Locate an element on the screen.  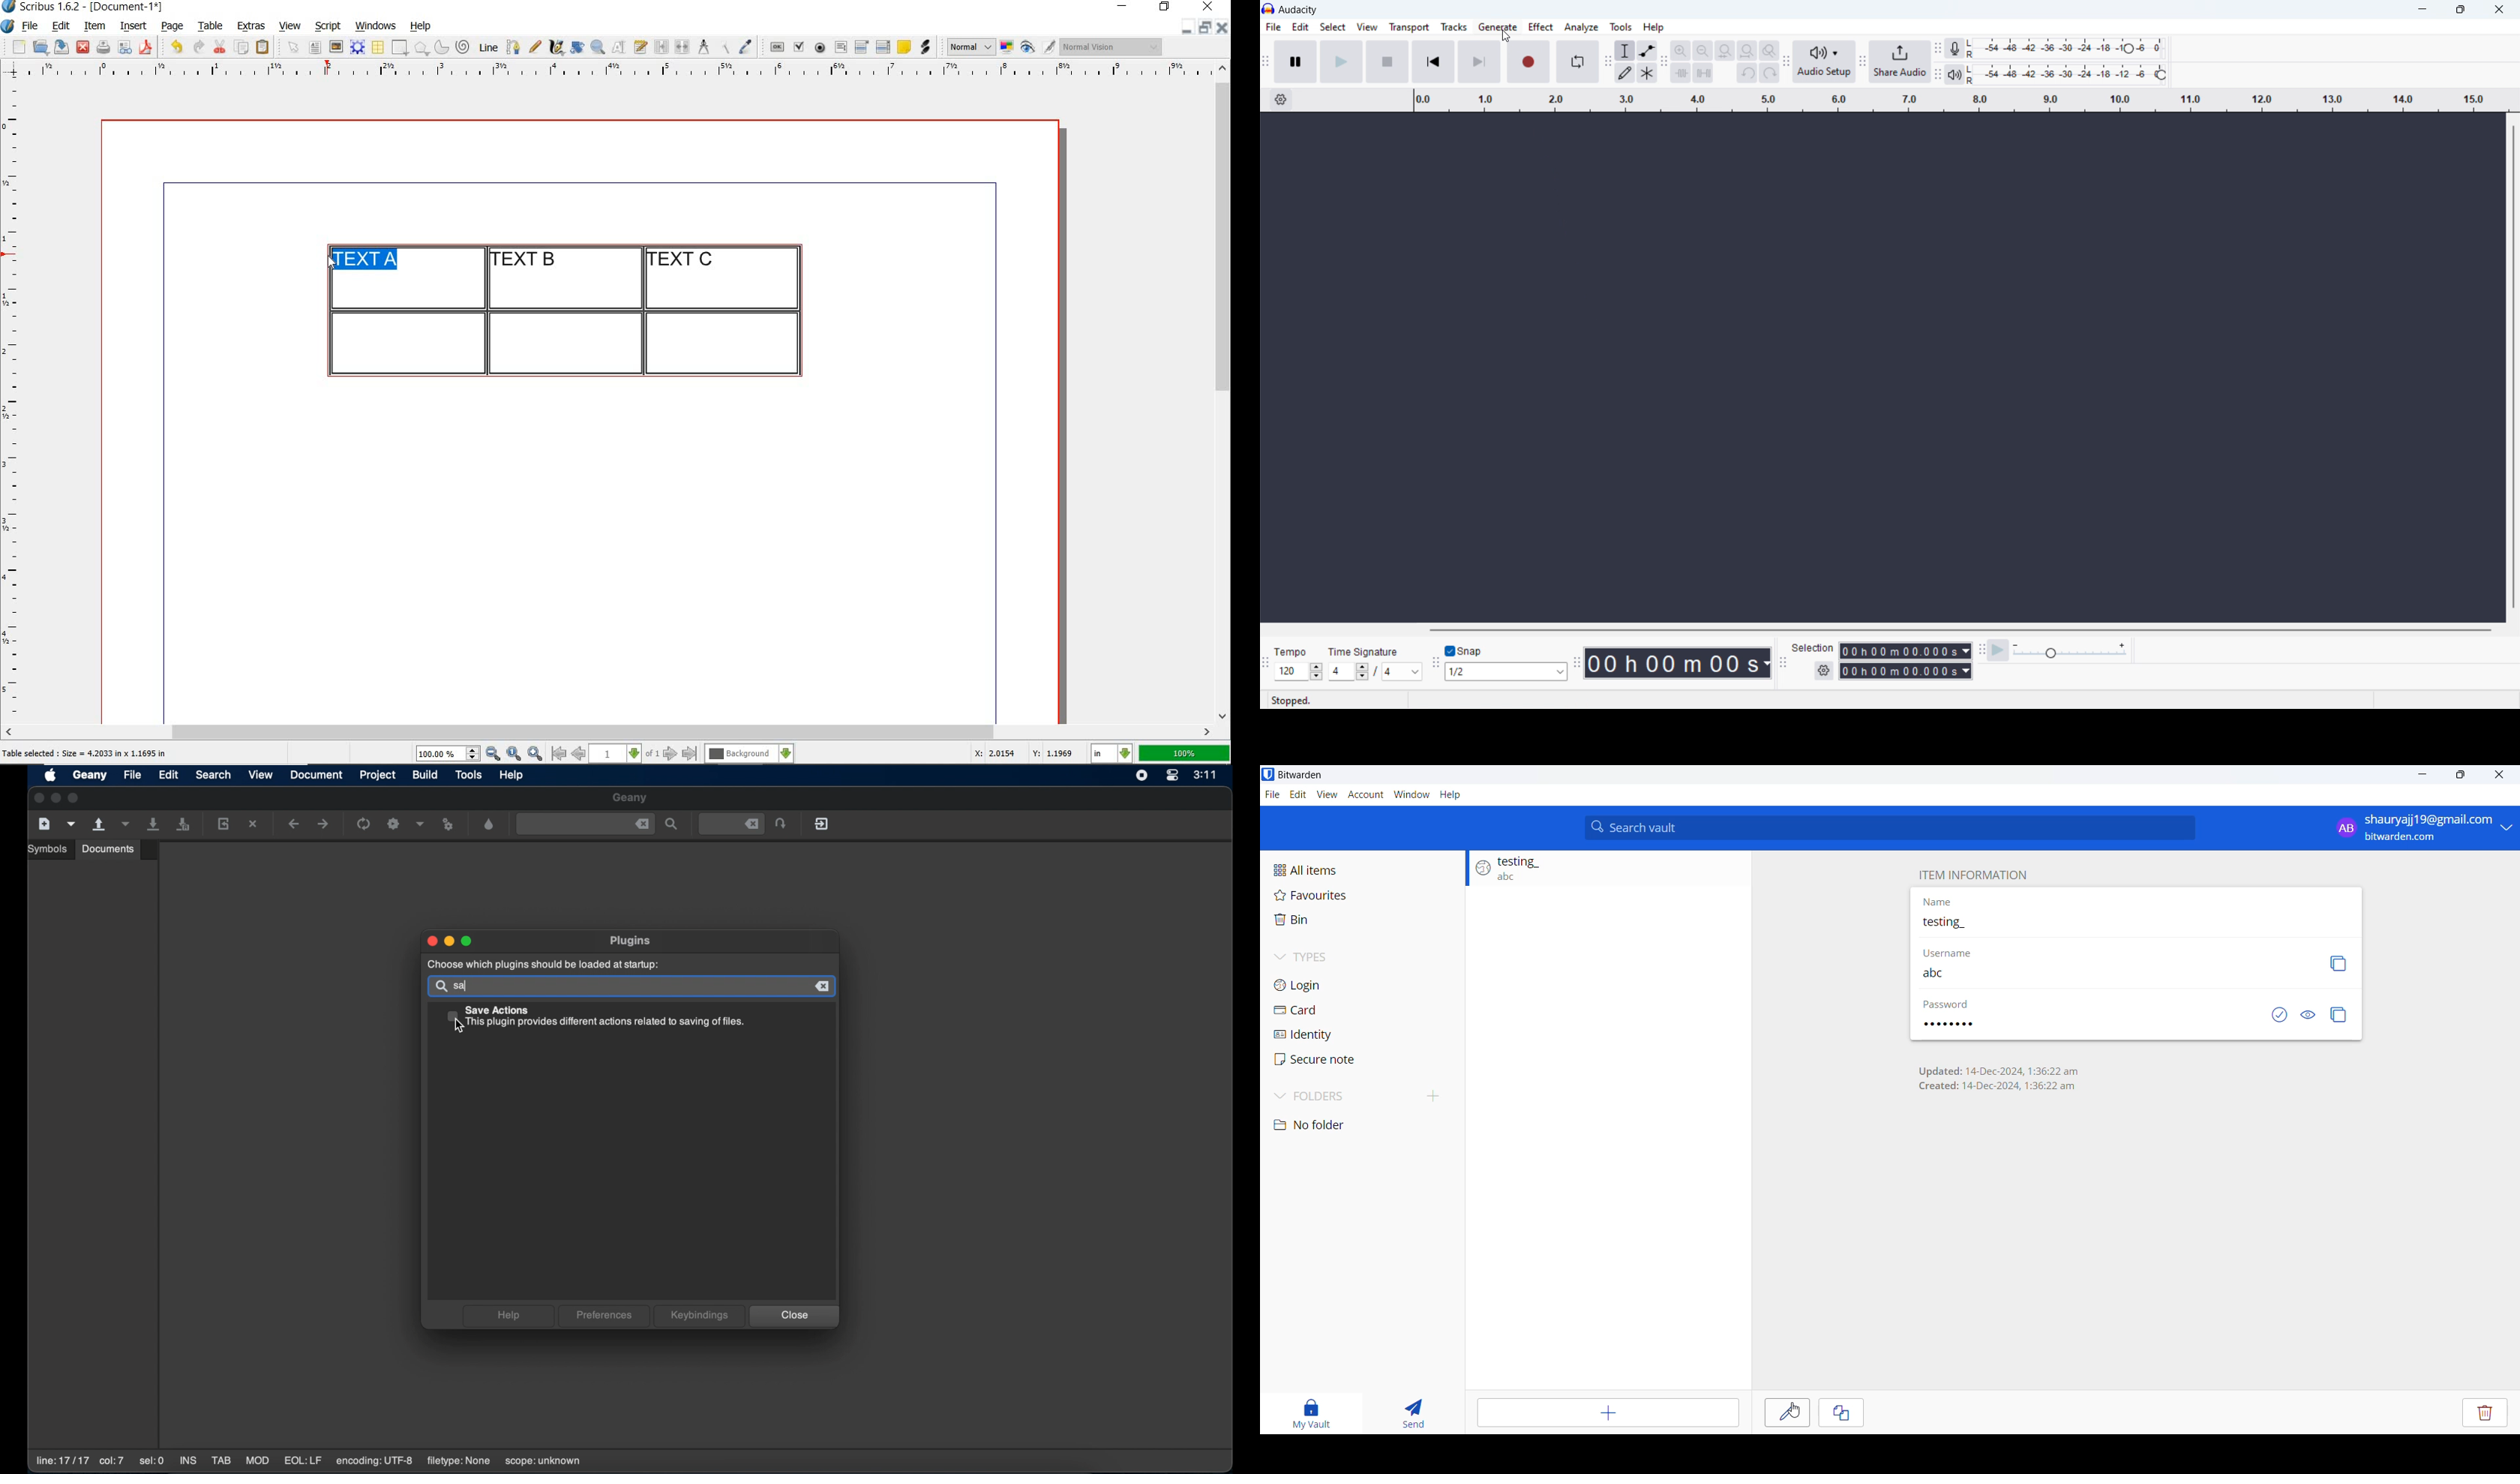
open a recent file is located at coordinates (125, 824).